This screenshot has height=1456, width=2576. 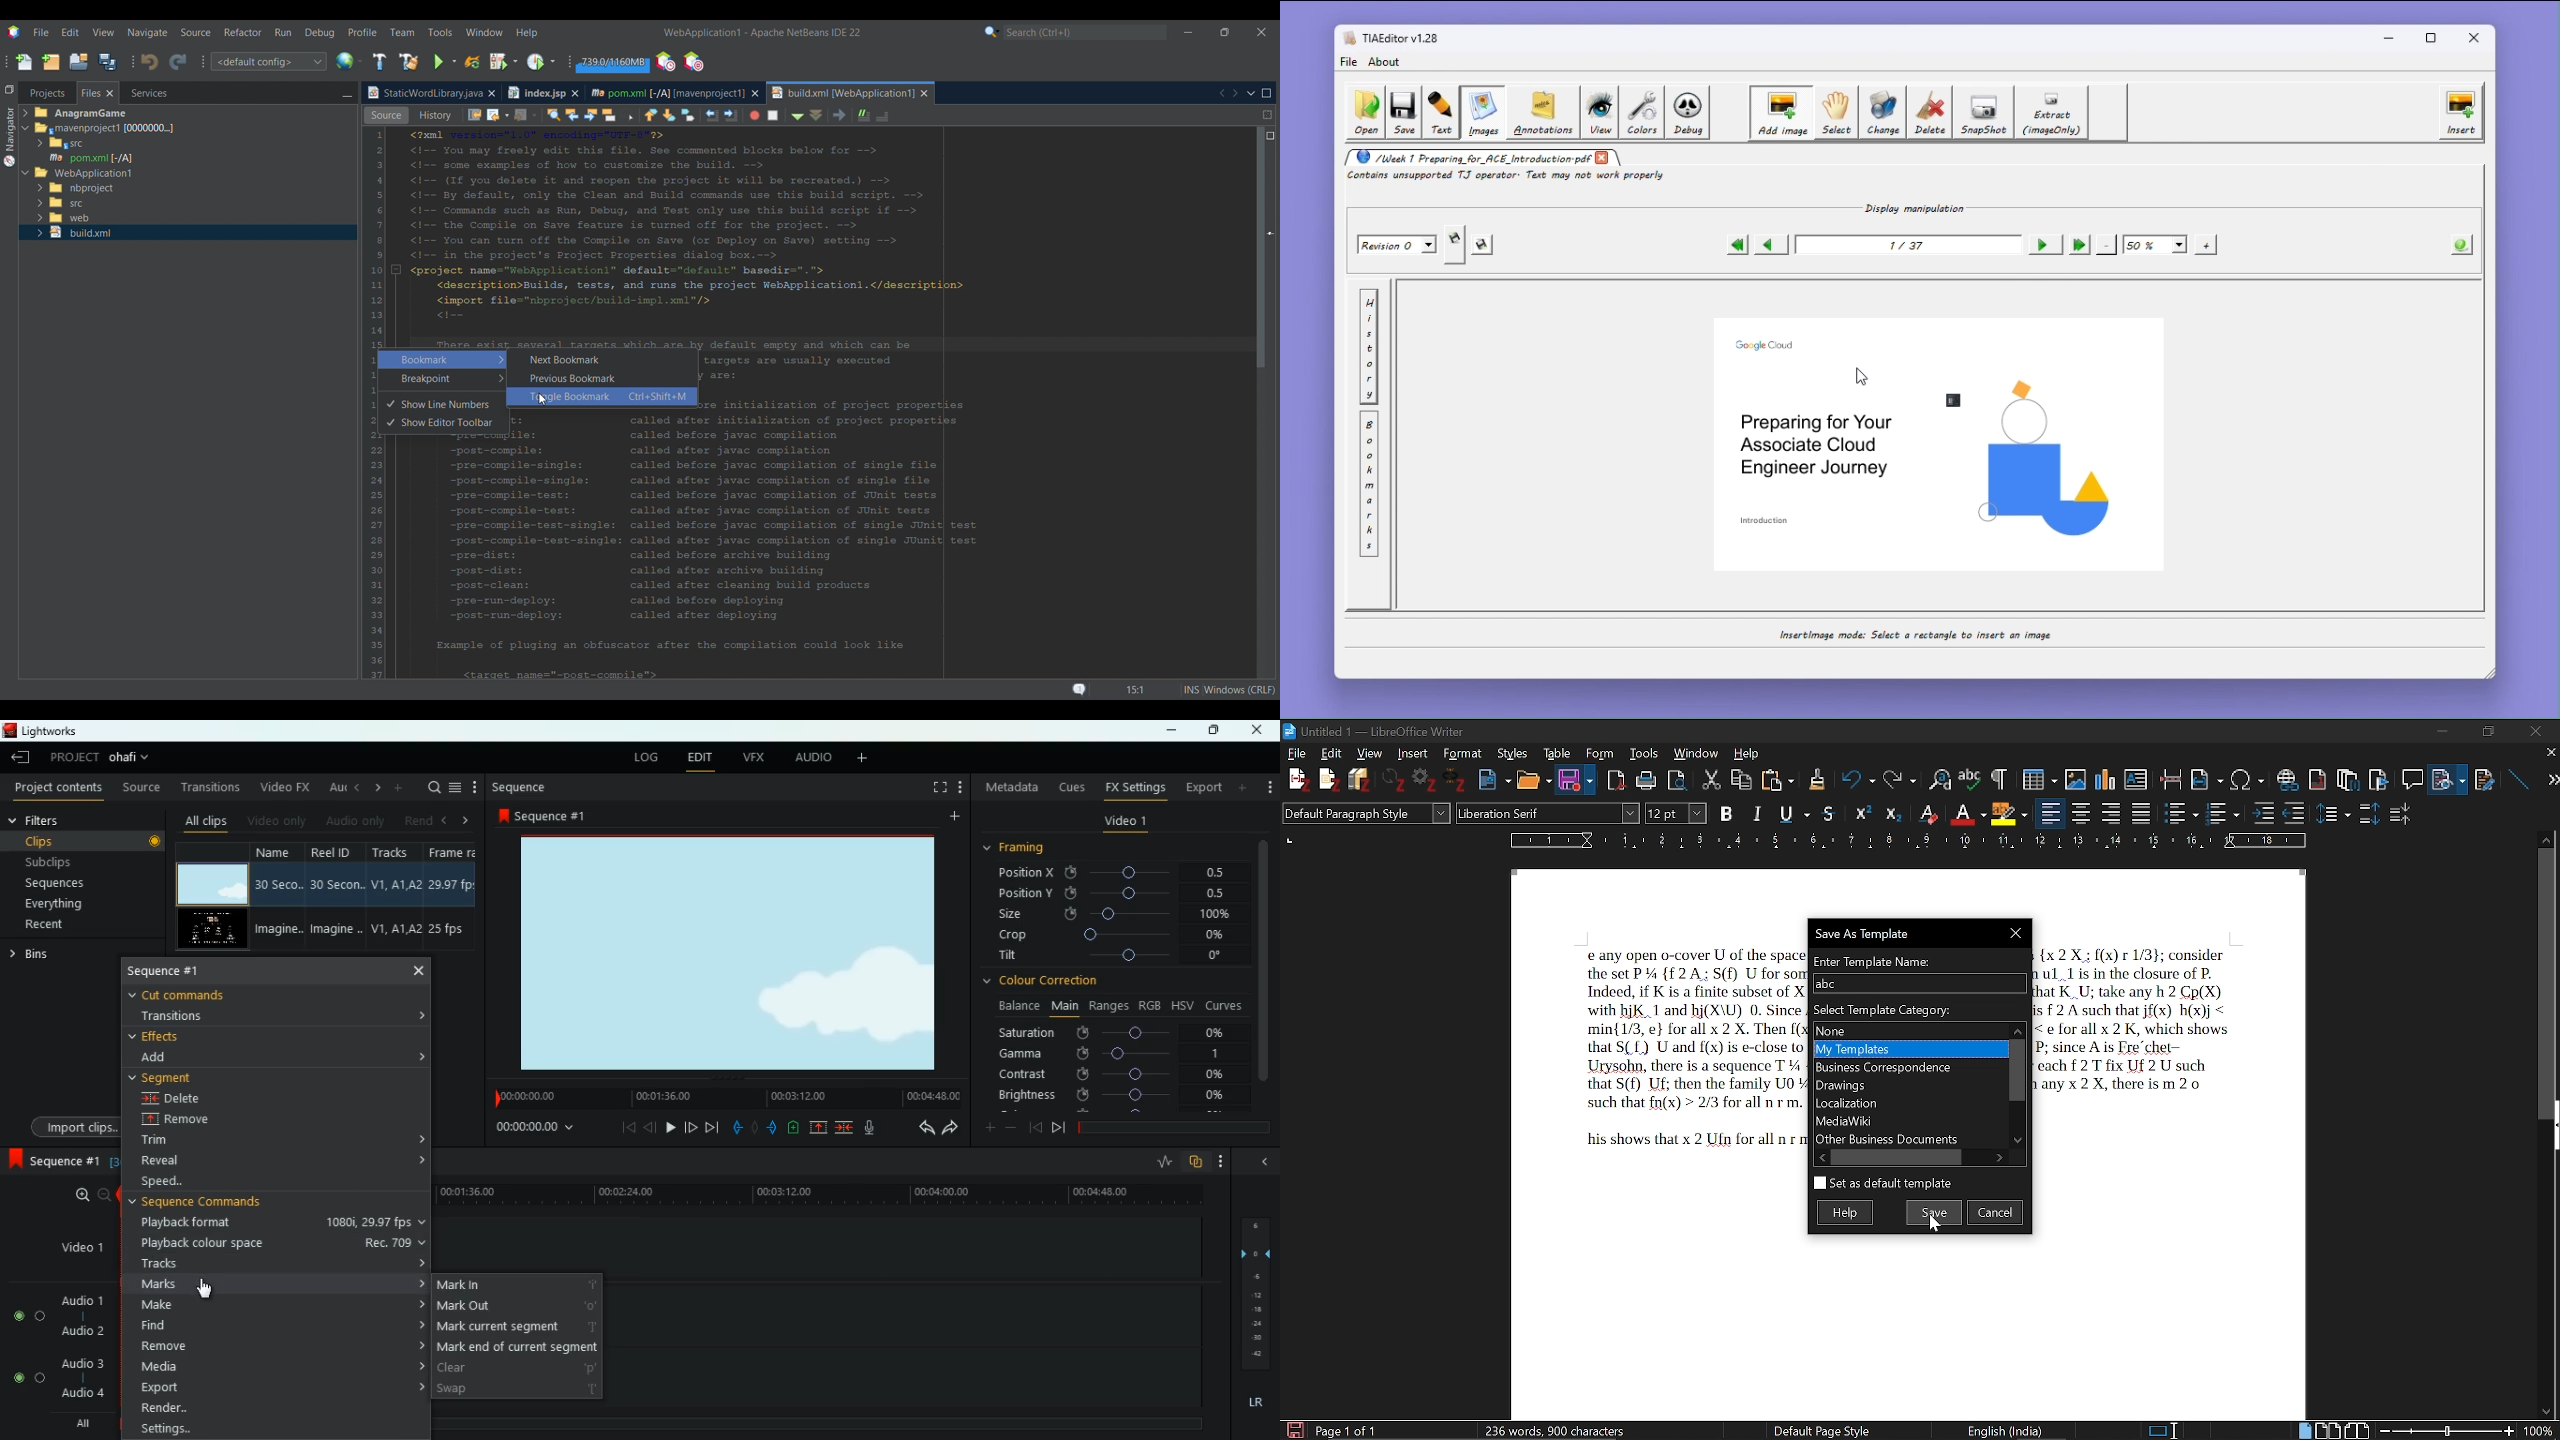 I want to click on , so click(x=1816, y=779).